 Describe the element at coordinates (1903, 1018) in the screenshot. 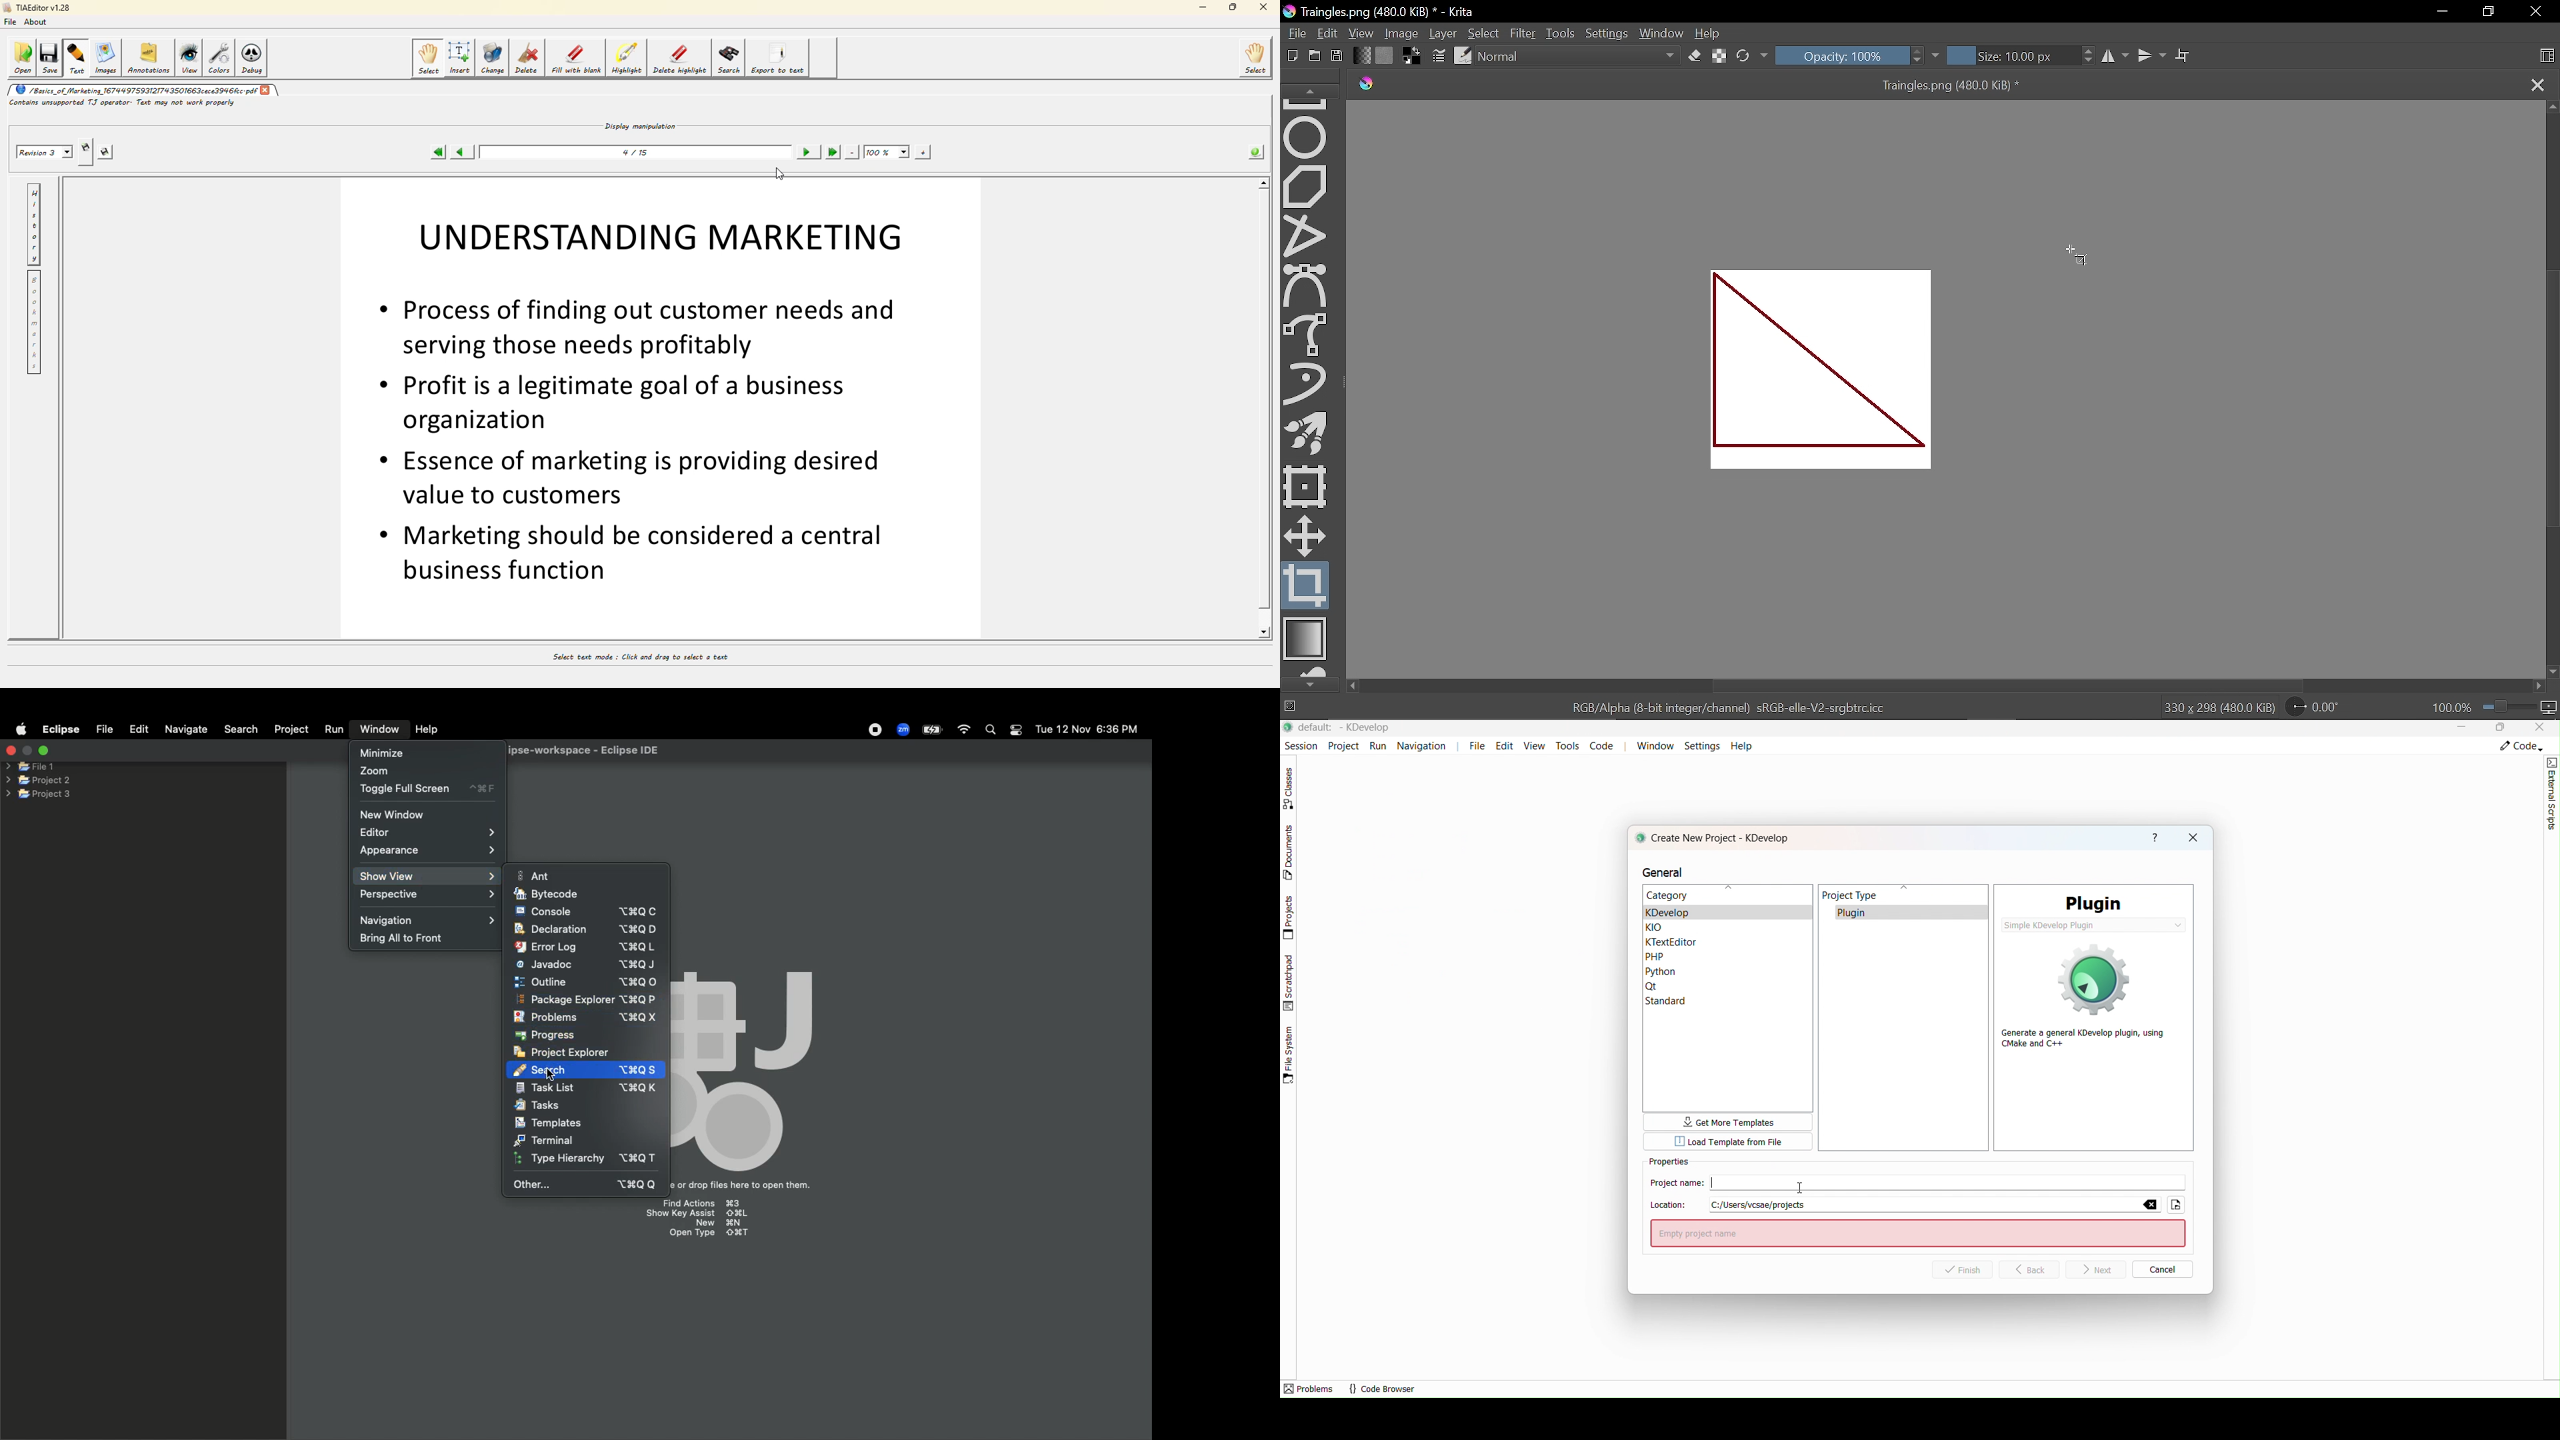

I see `Project type` at that location.